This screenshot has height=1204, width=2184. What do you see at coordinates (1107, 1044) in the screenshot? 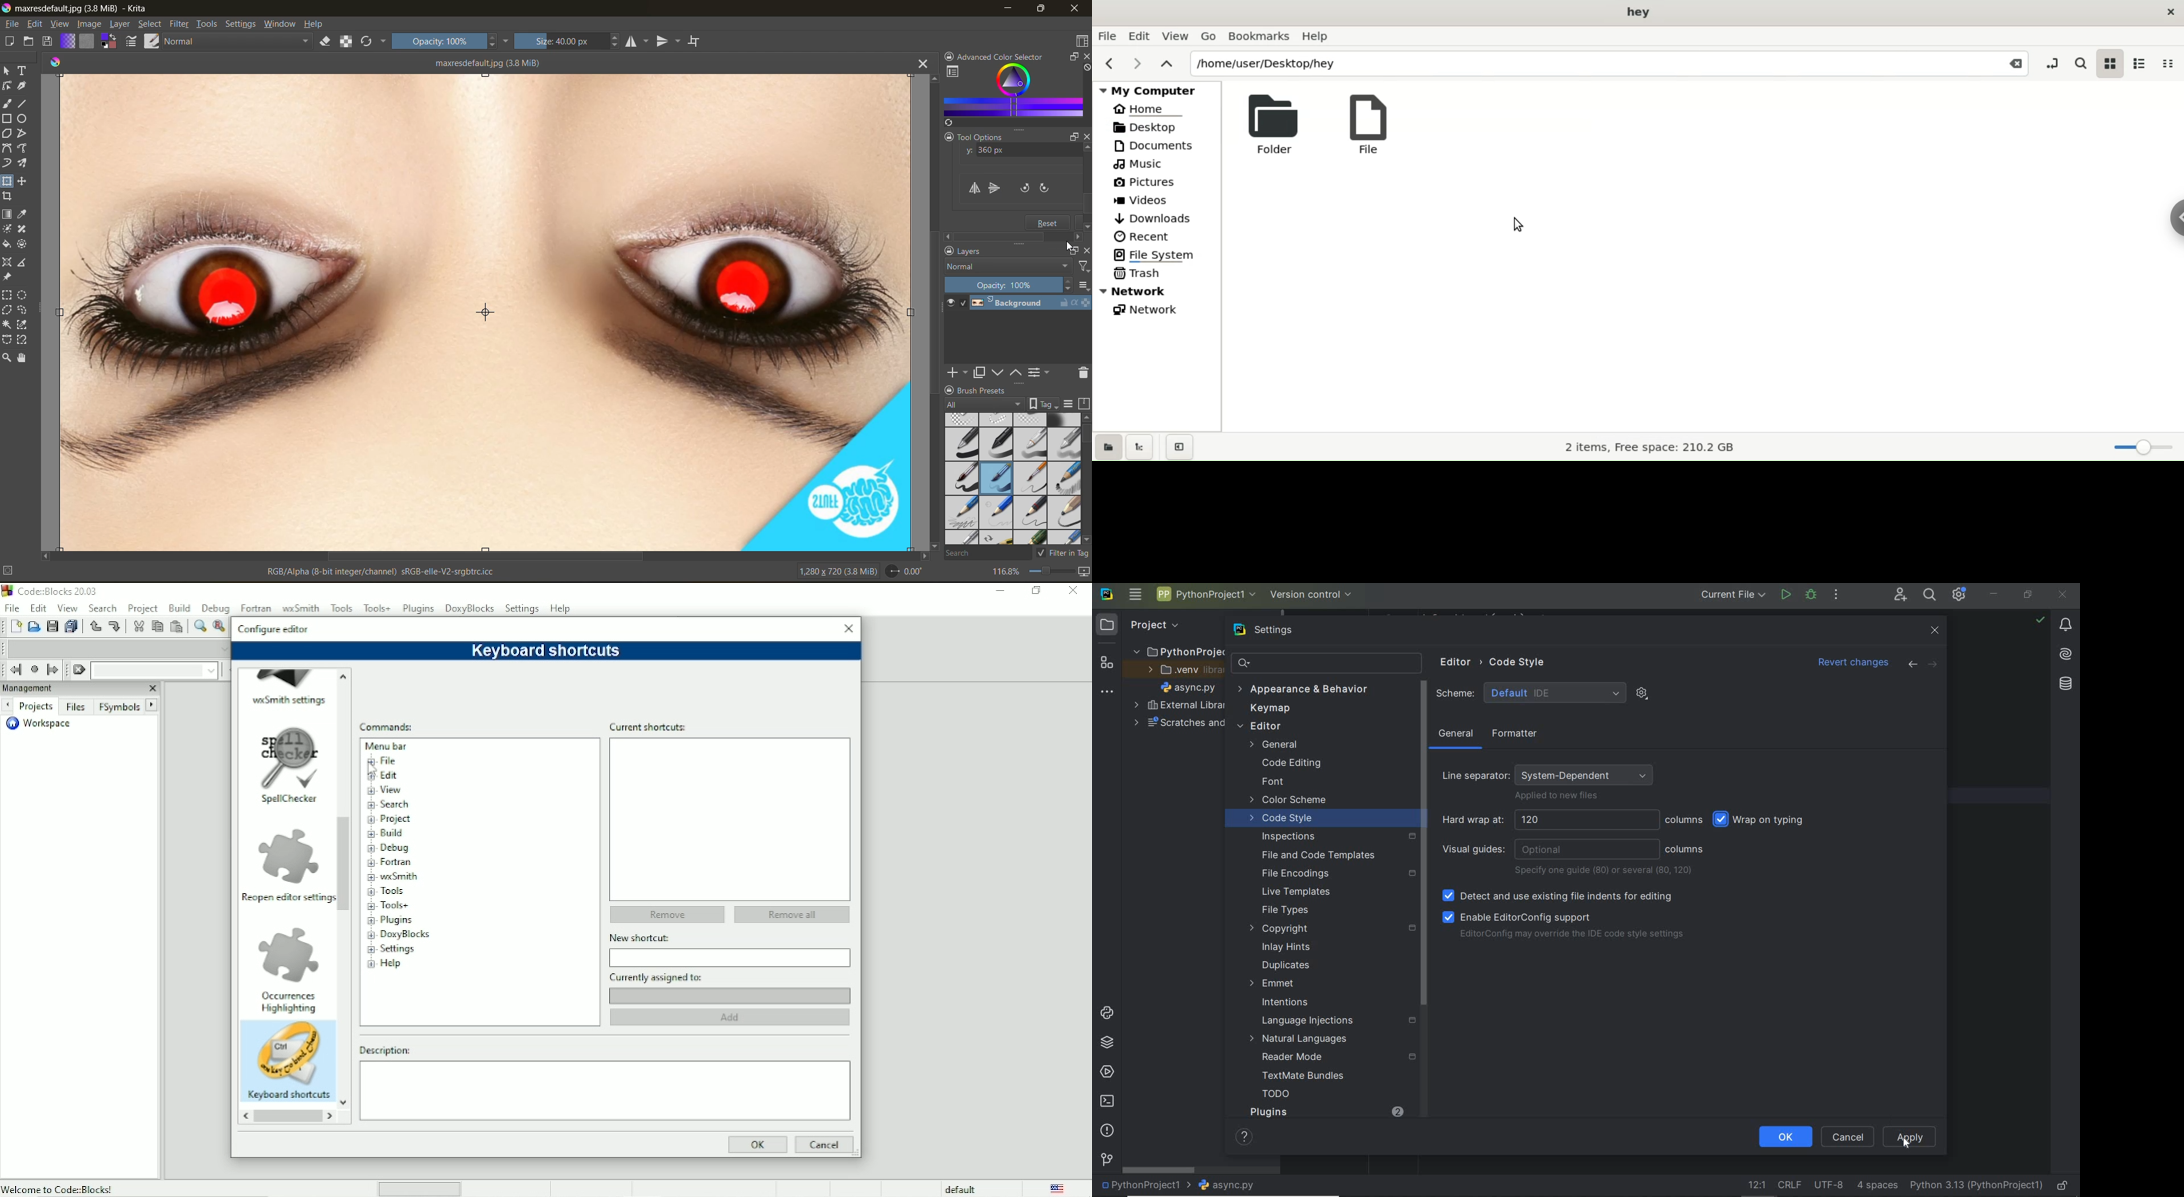
I see `python packages` at bounding box center [1107, 1044].